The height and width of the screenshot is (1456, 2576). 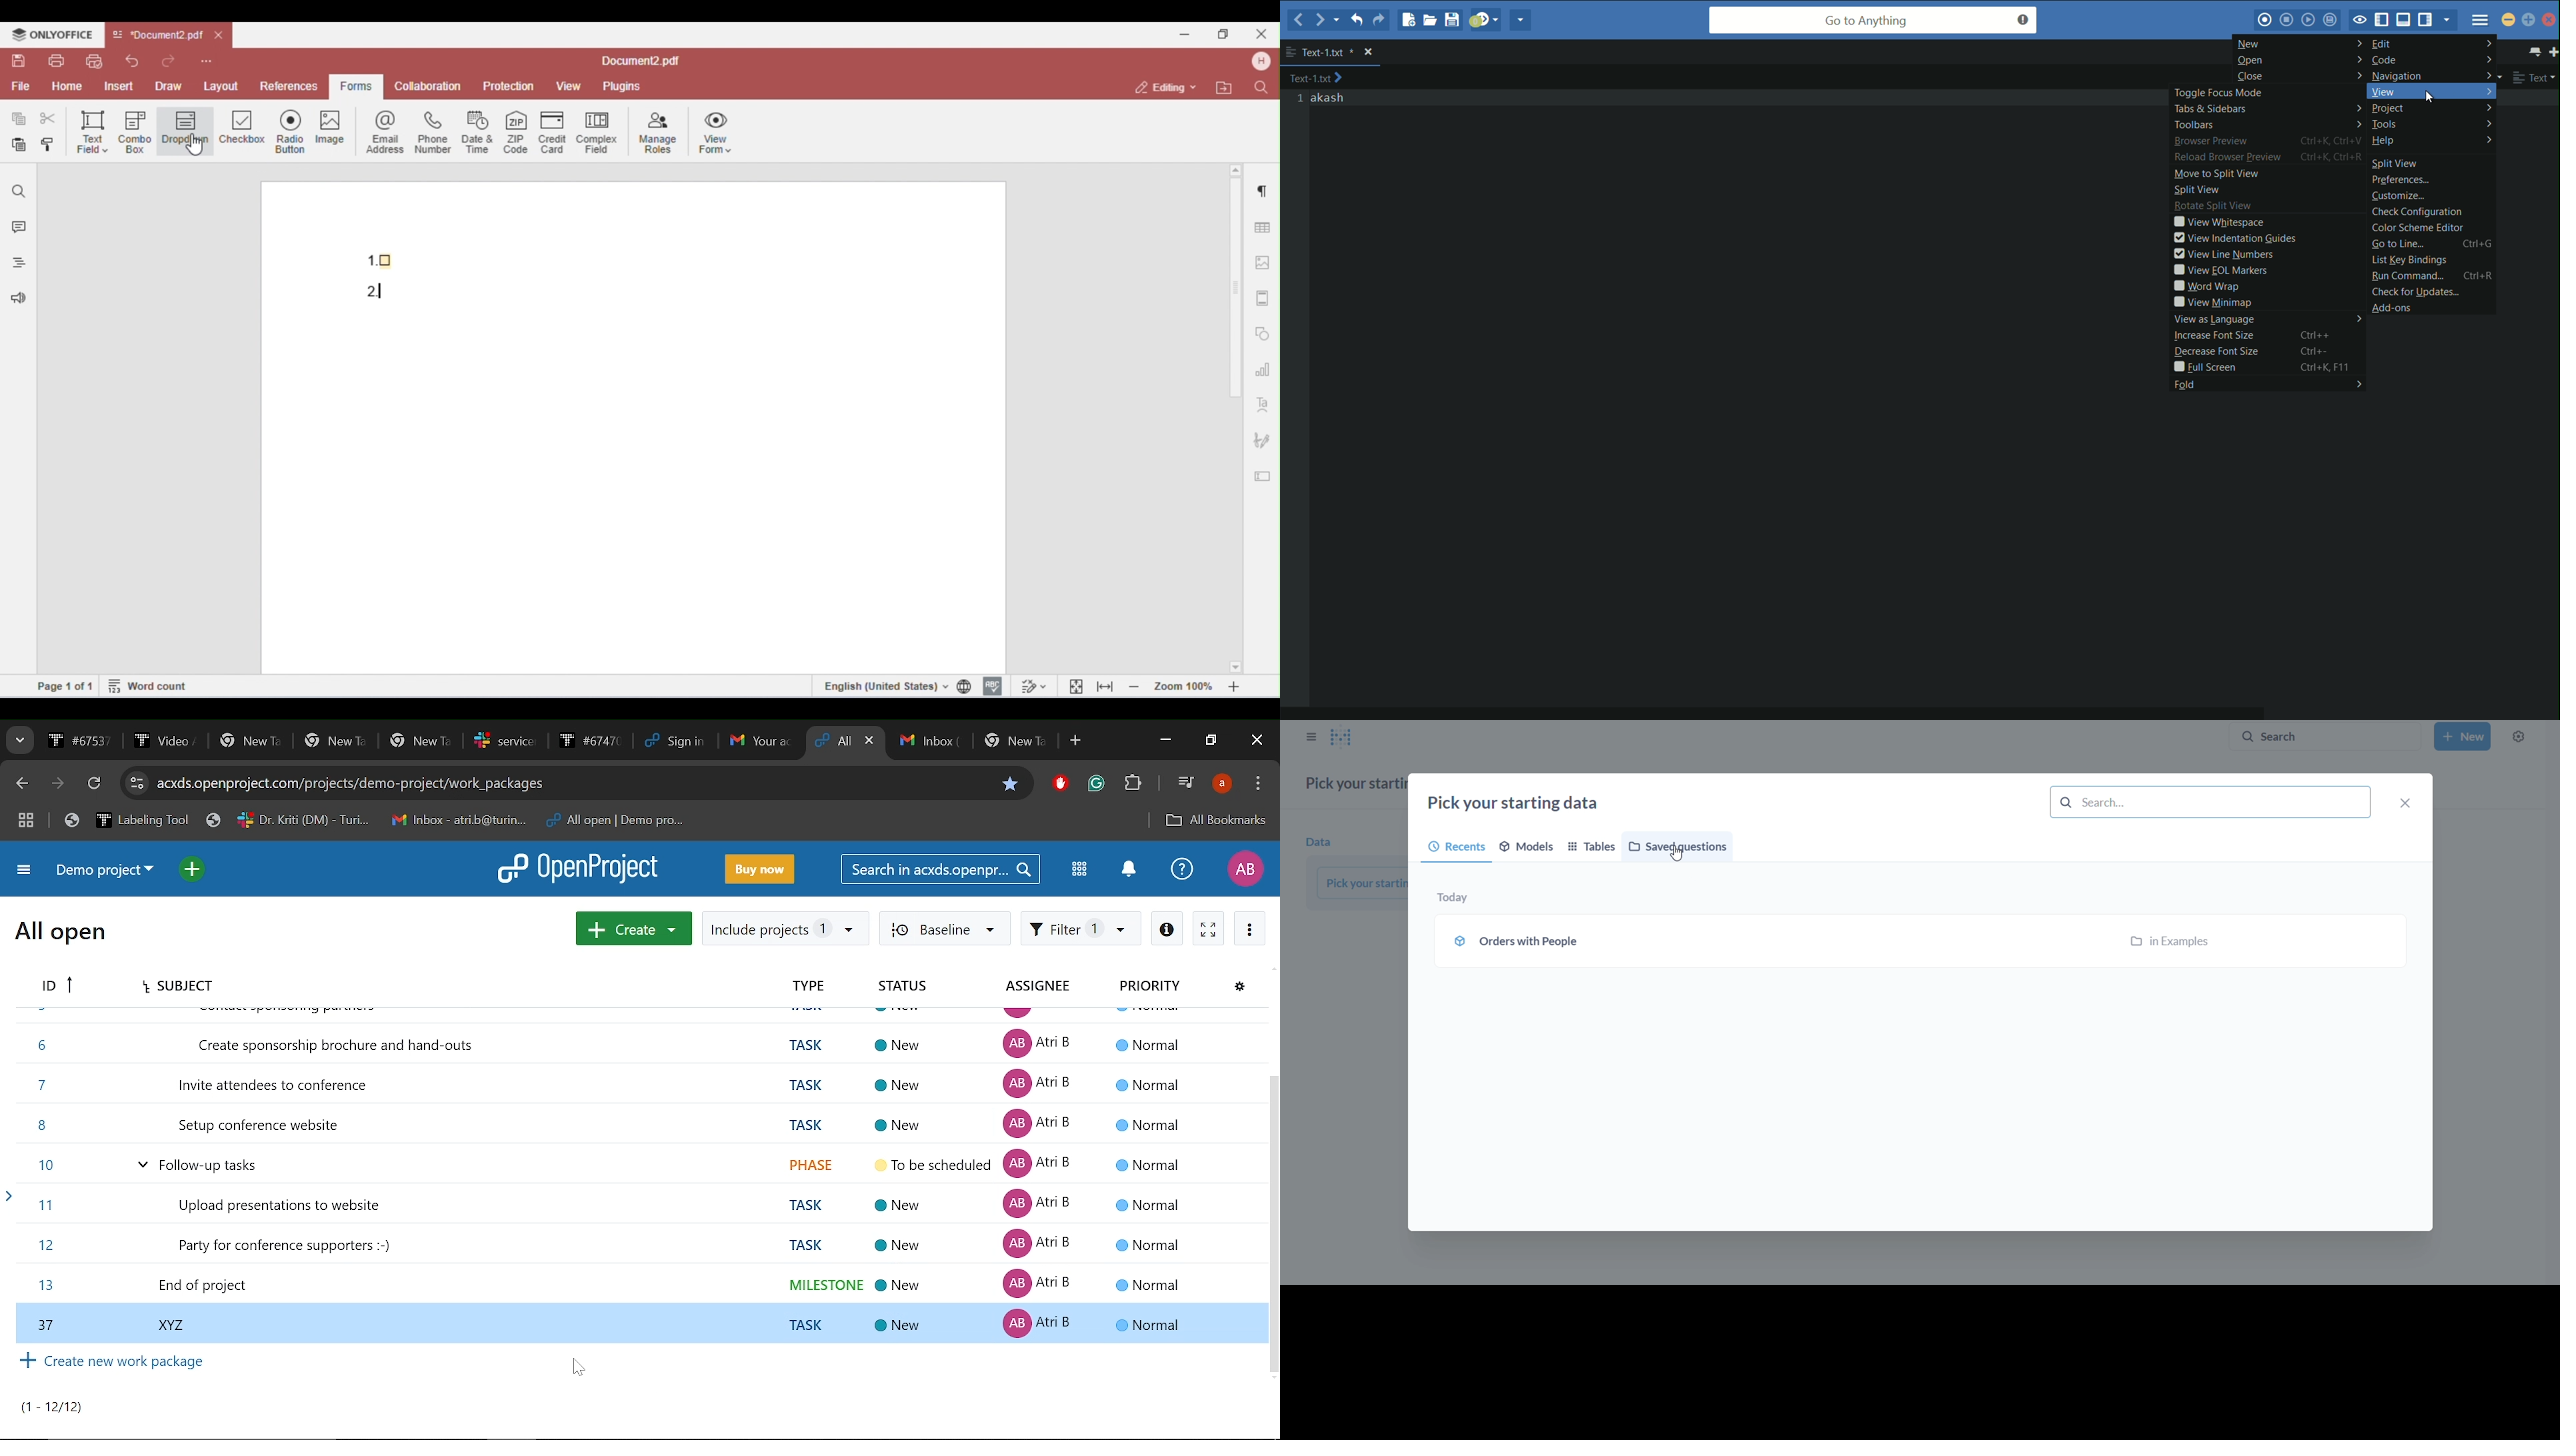 What do you see at coordinates (1208, 928) in the screenshot?
I see `Activaet zen mode` at bounding box center [1208, 928].